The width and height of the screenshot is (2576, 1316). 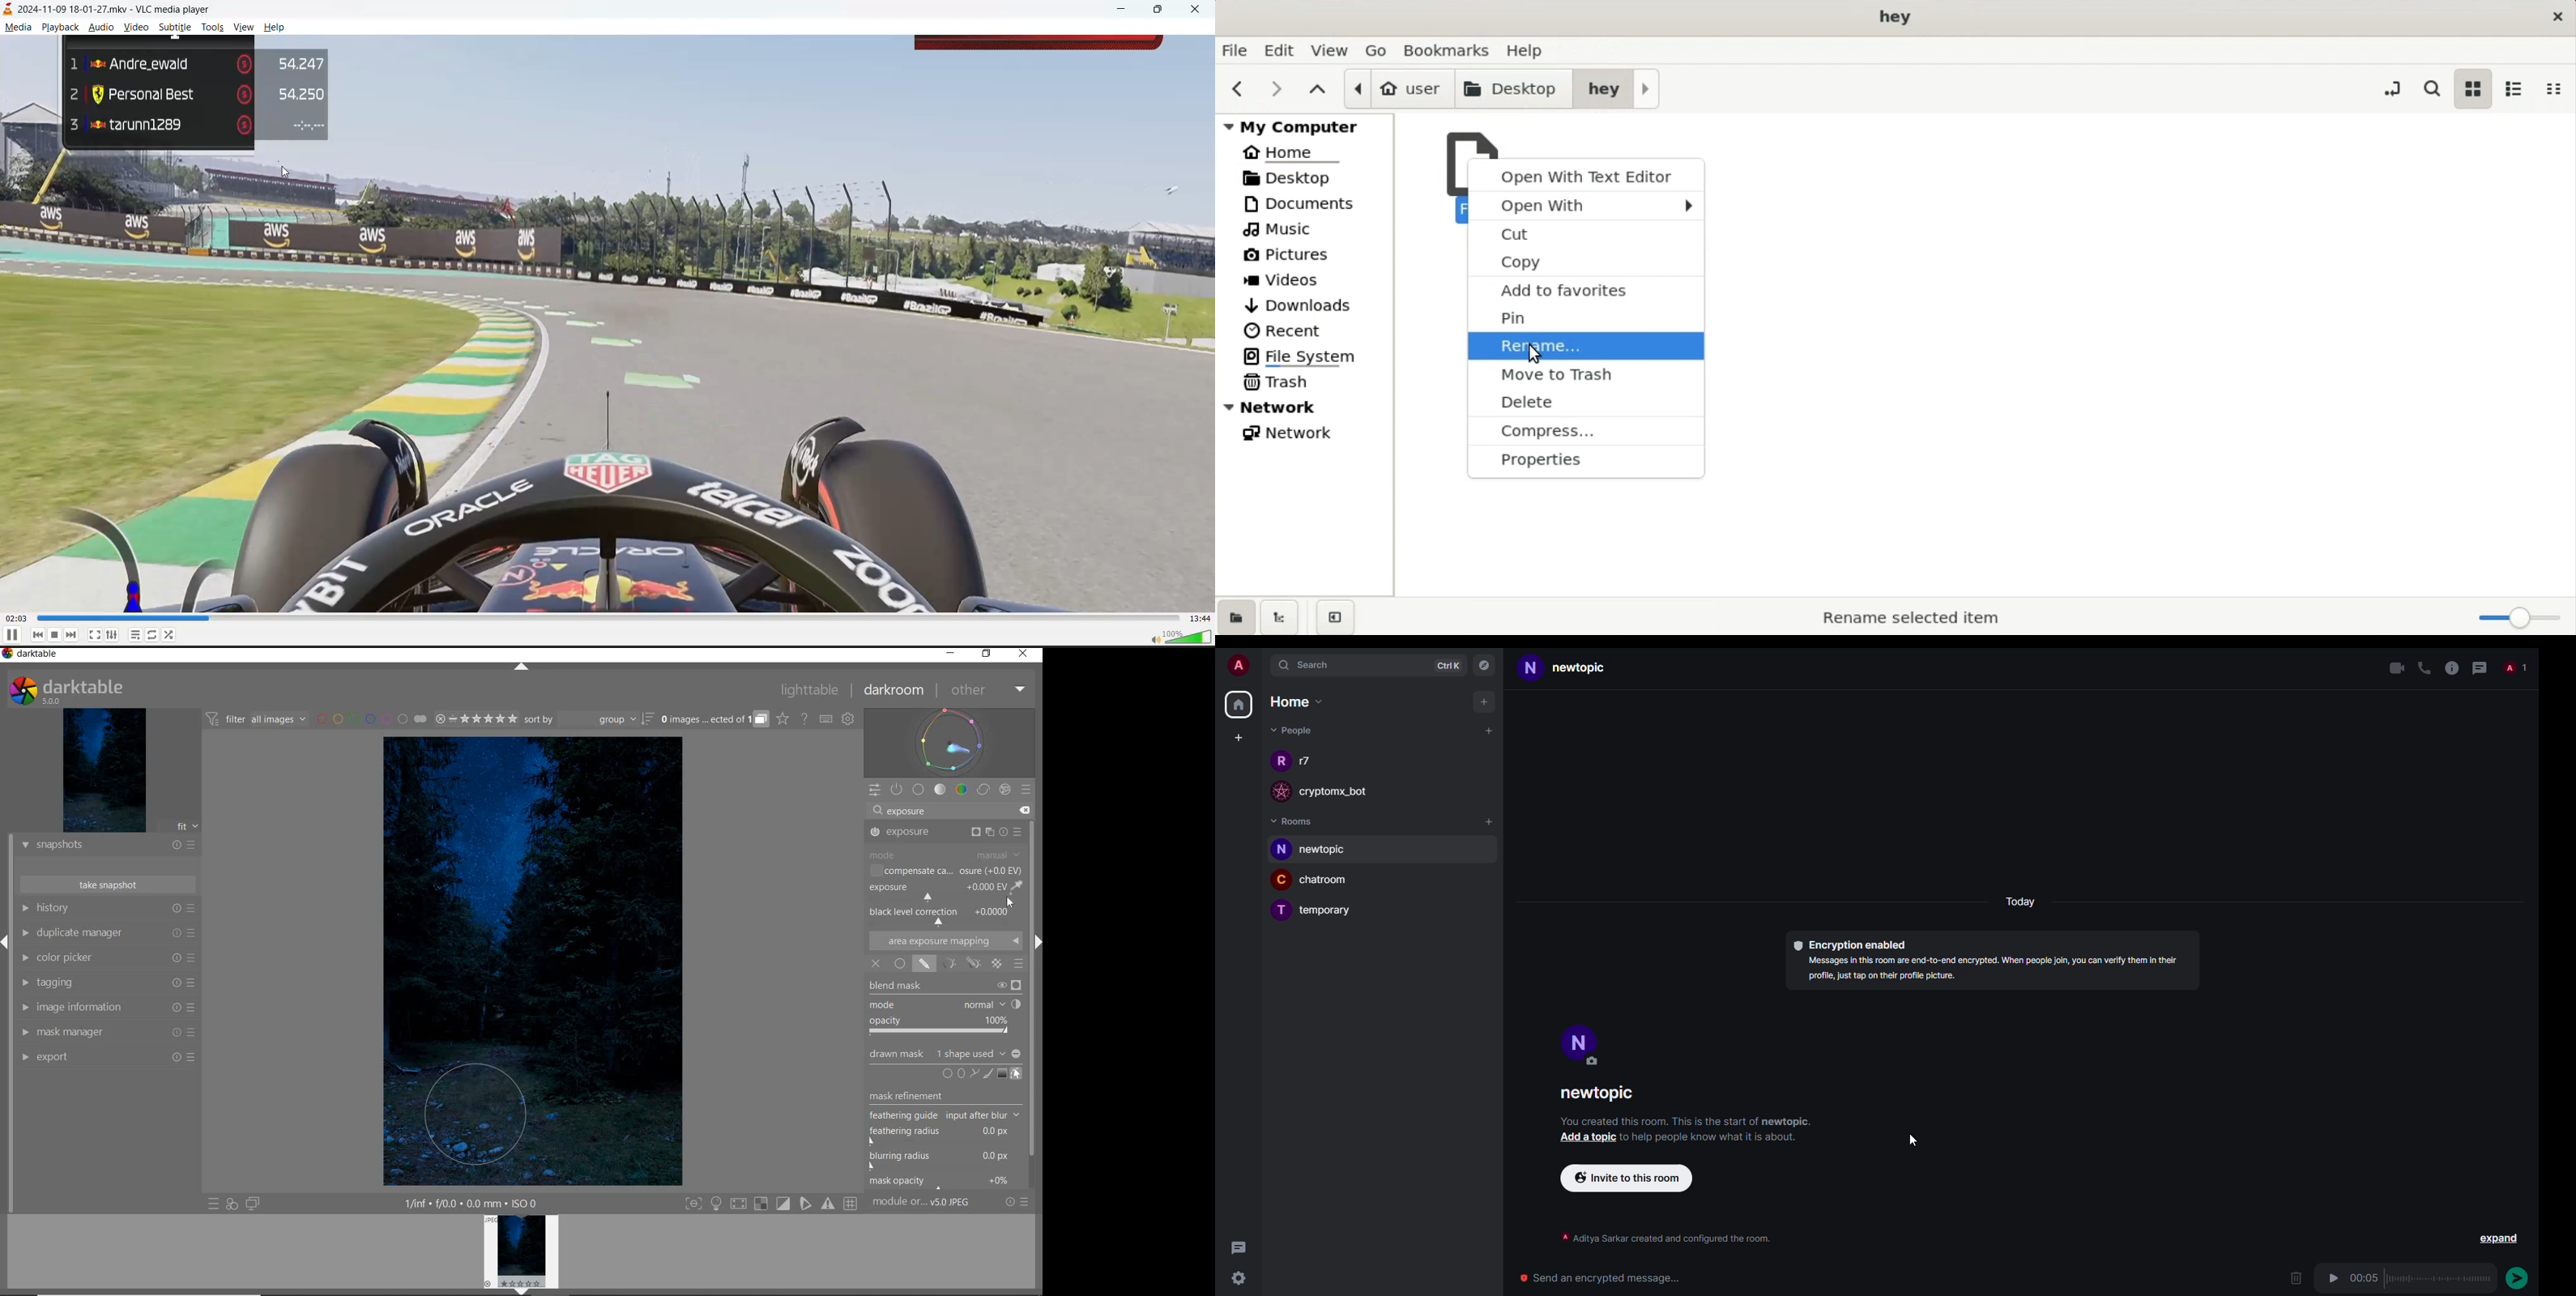 What do you see at coordinates (1023, 655) in the screenshot?
I see `CLOSE` at bounding box center [1023, 655].